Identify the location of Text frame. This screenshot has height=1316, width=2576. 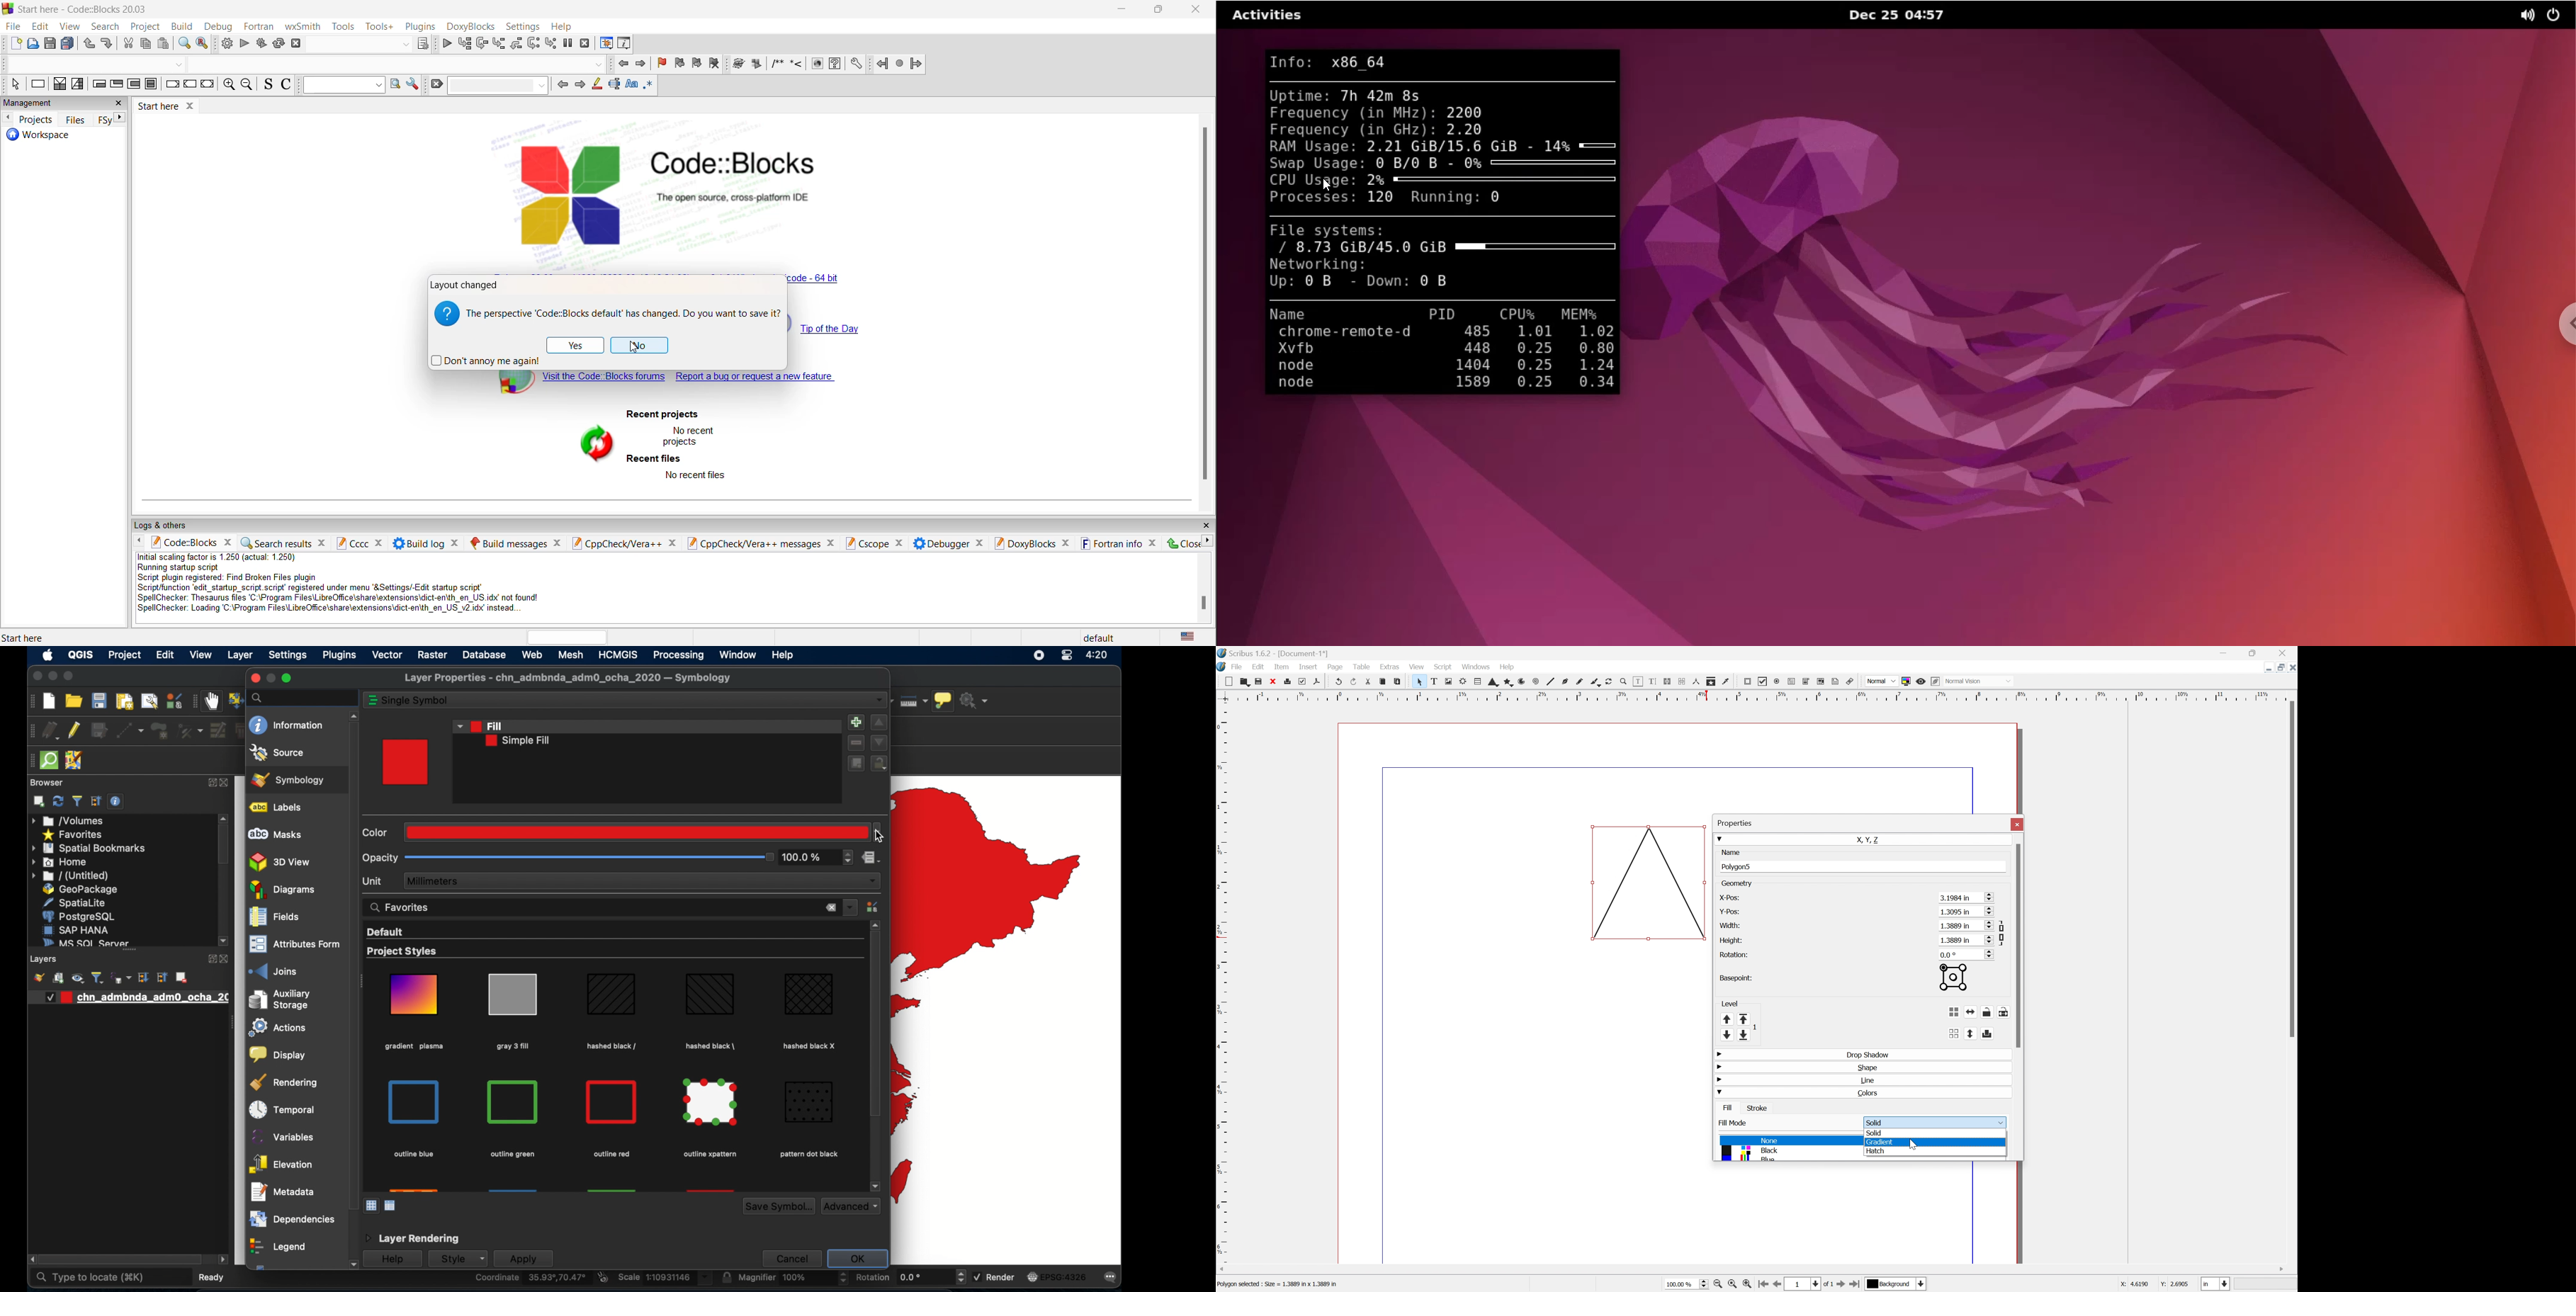
(1436, 681).